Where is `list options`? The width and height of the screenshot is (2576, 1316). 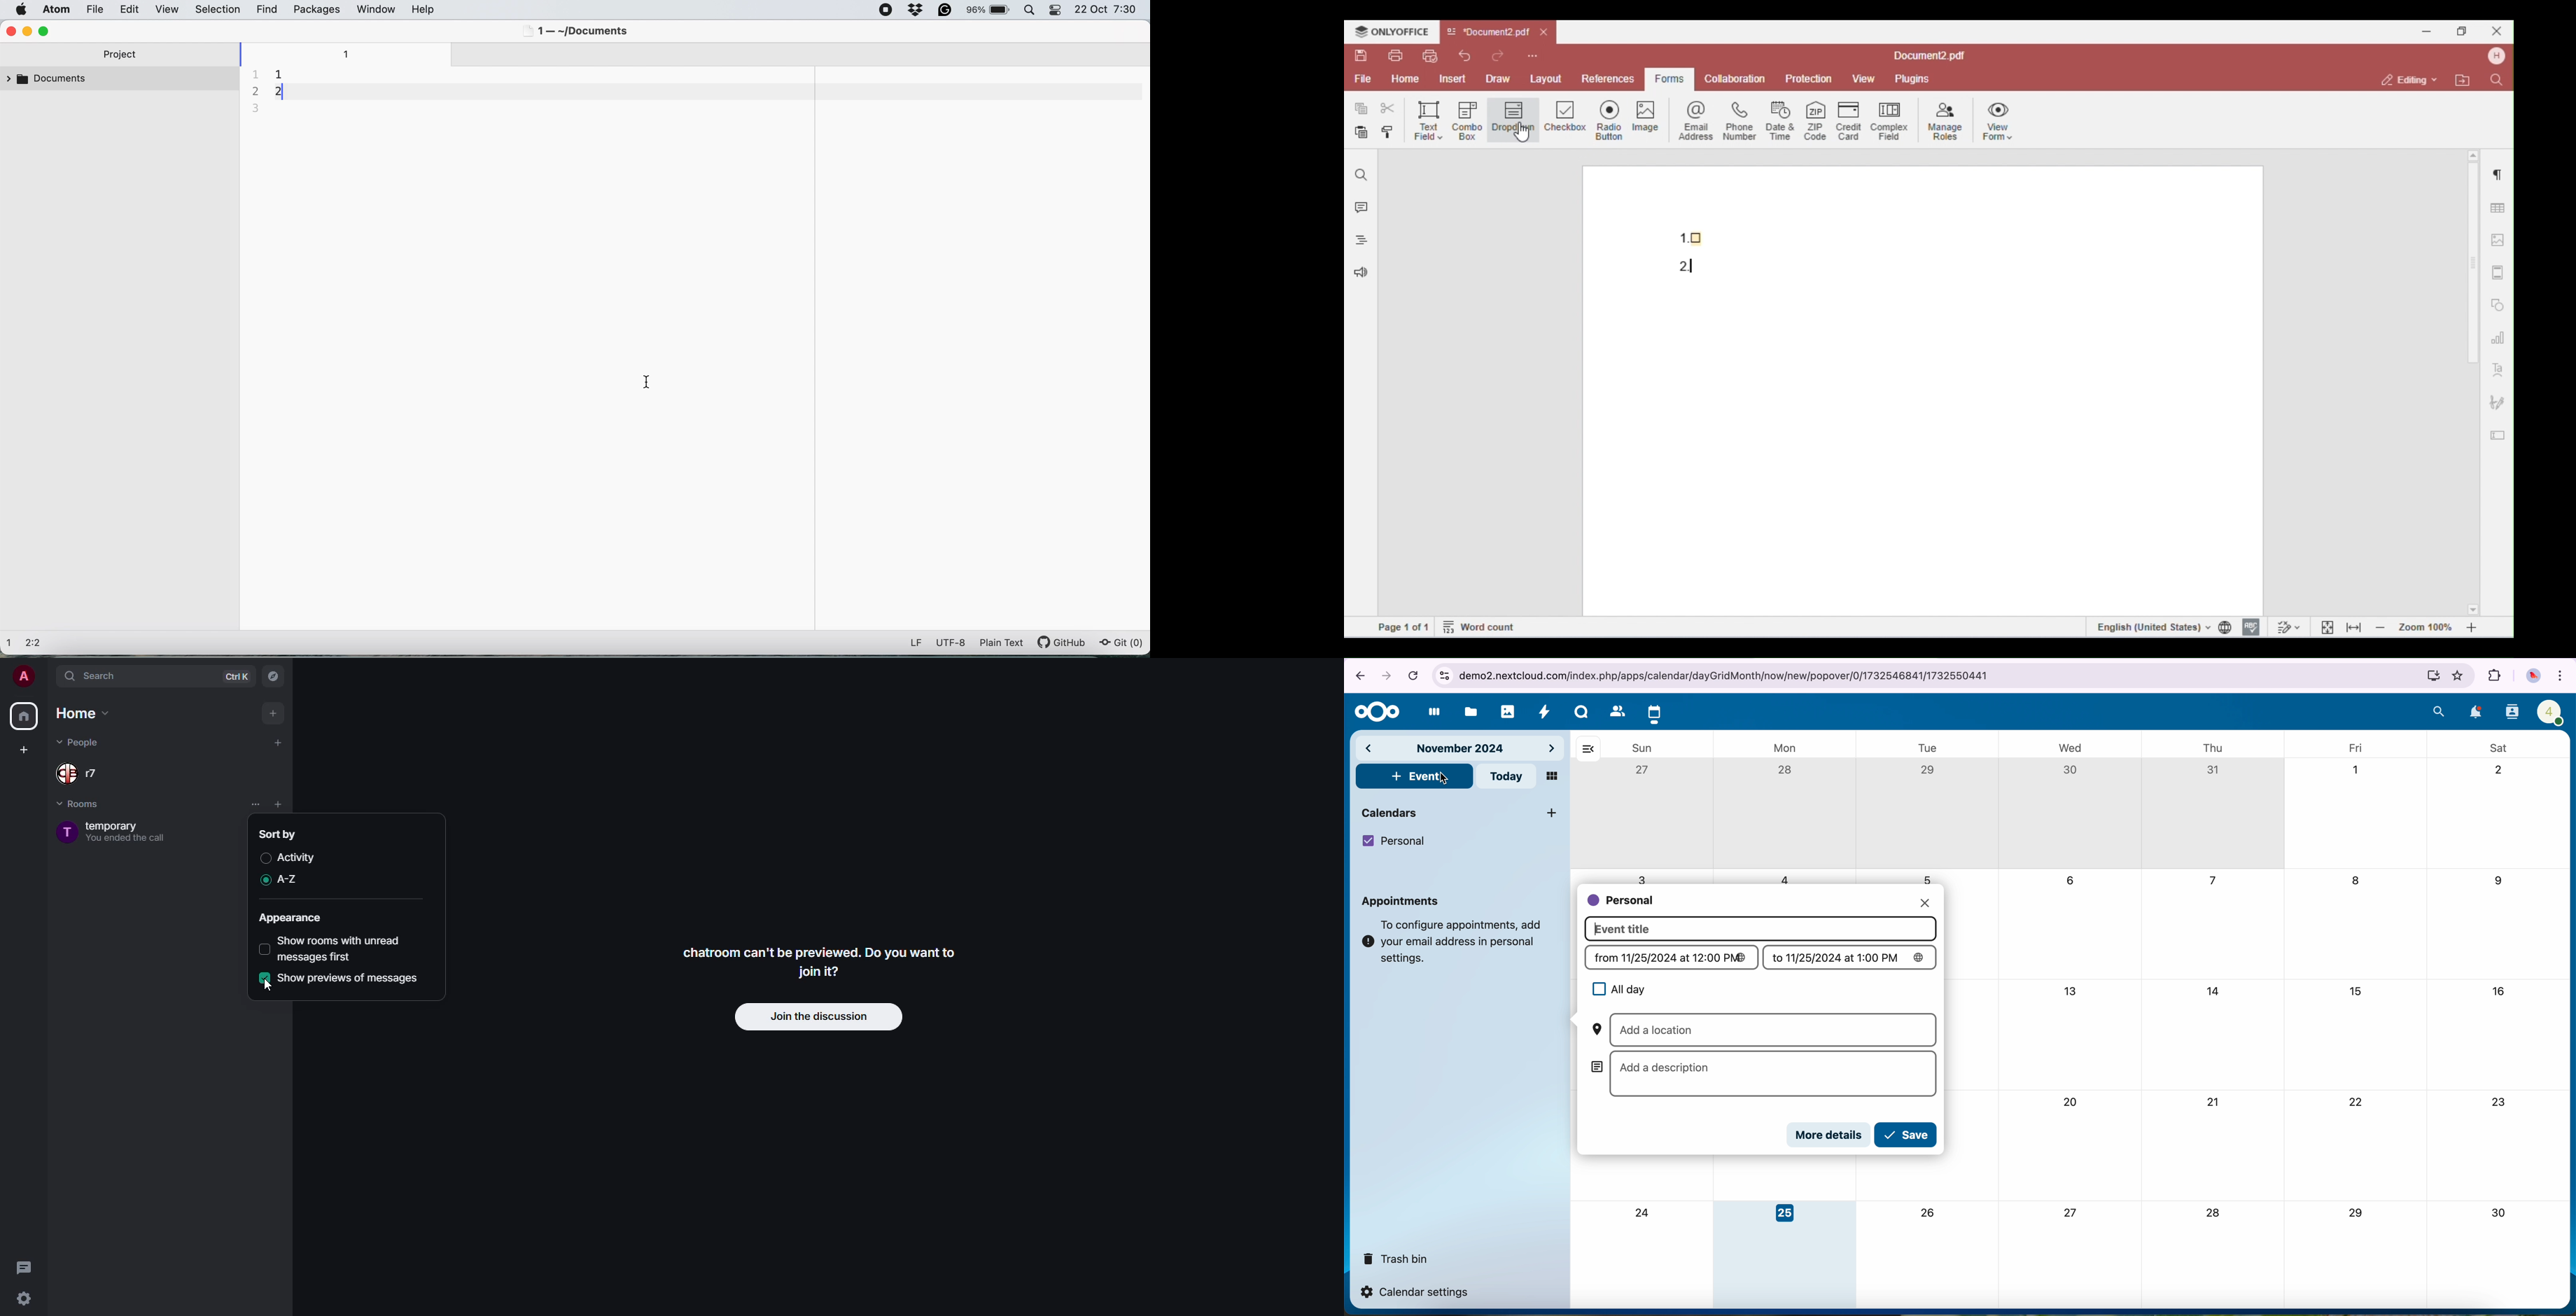
list options is located at coordinates (255, 804).